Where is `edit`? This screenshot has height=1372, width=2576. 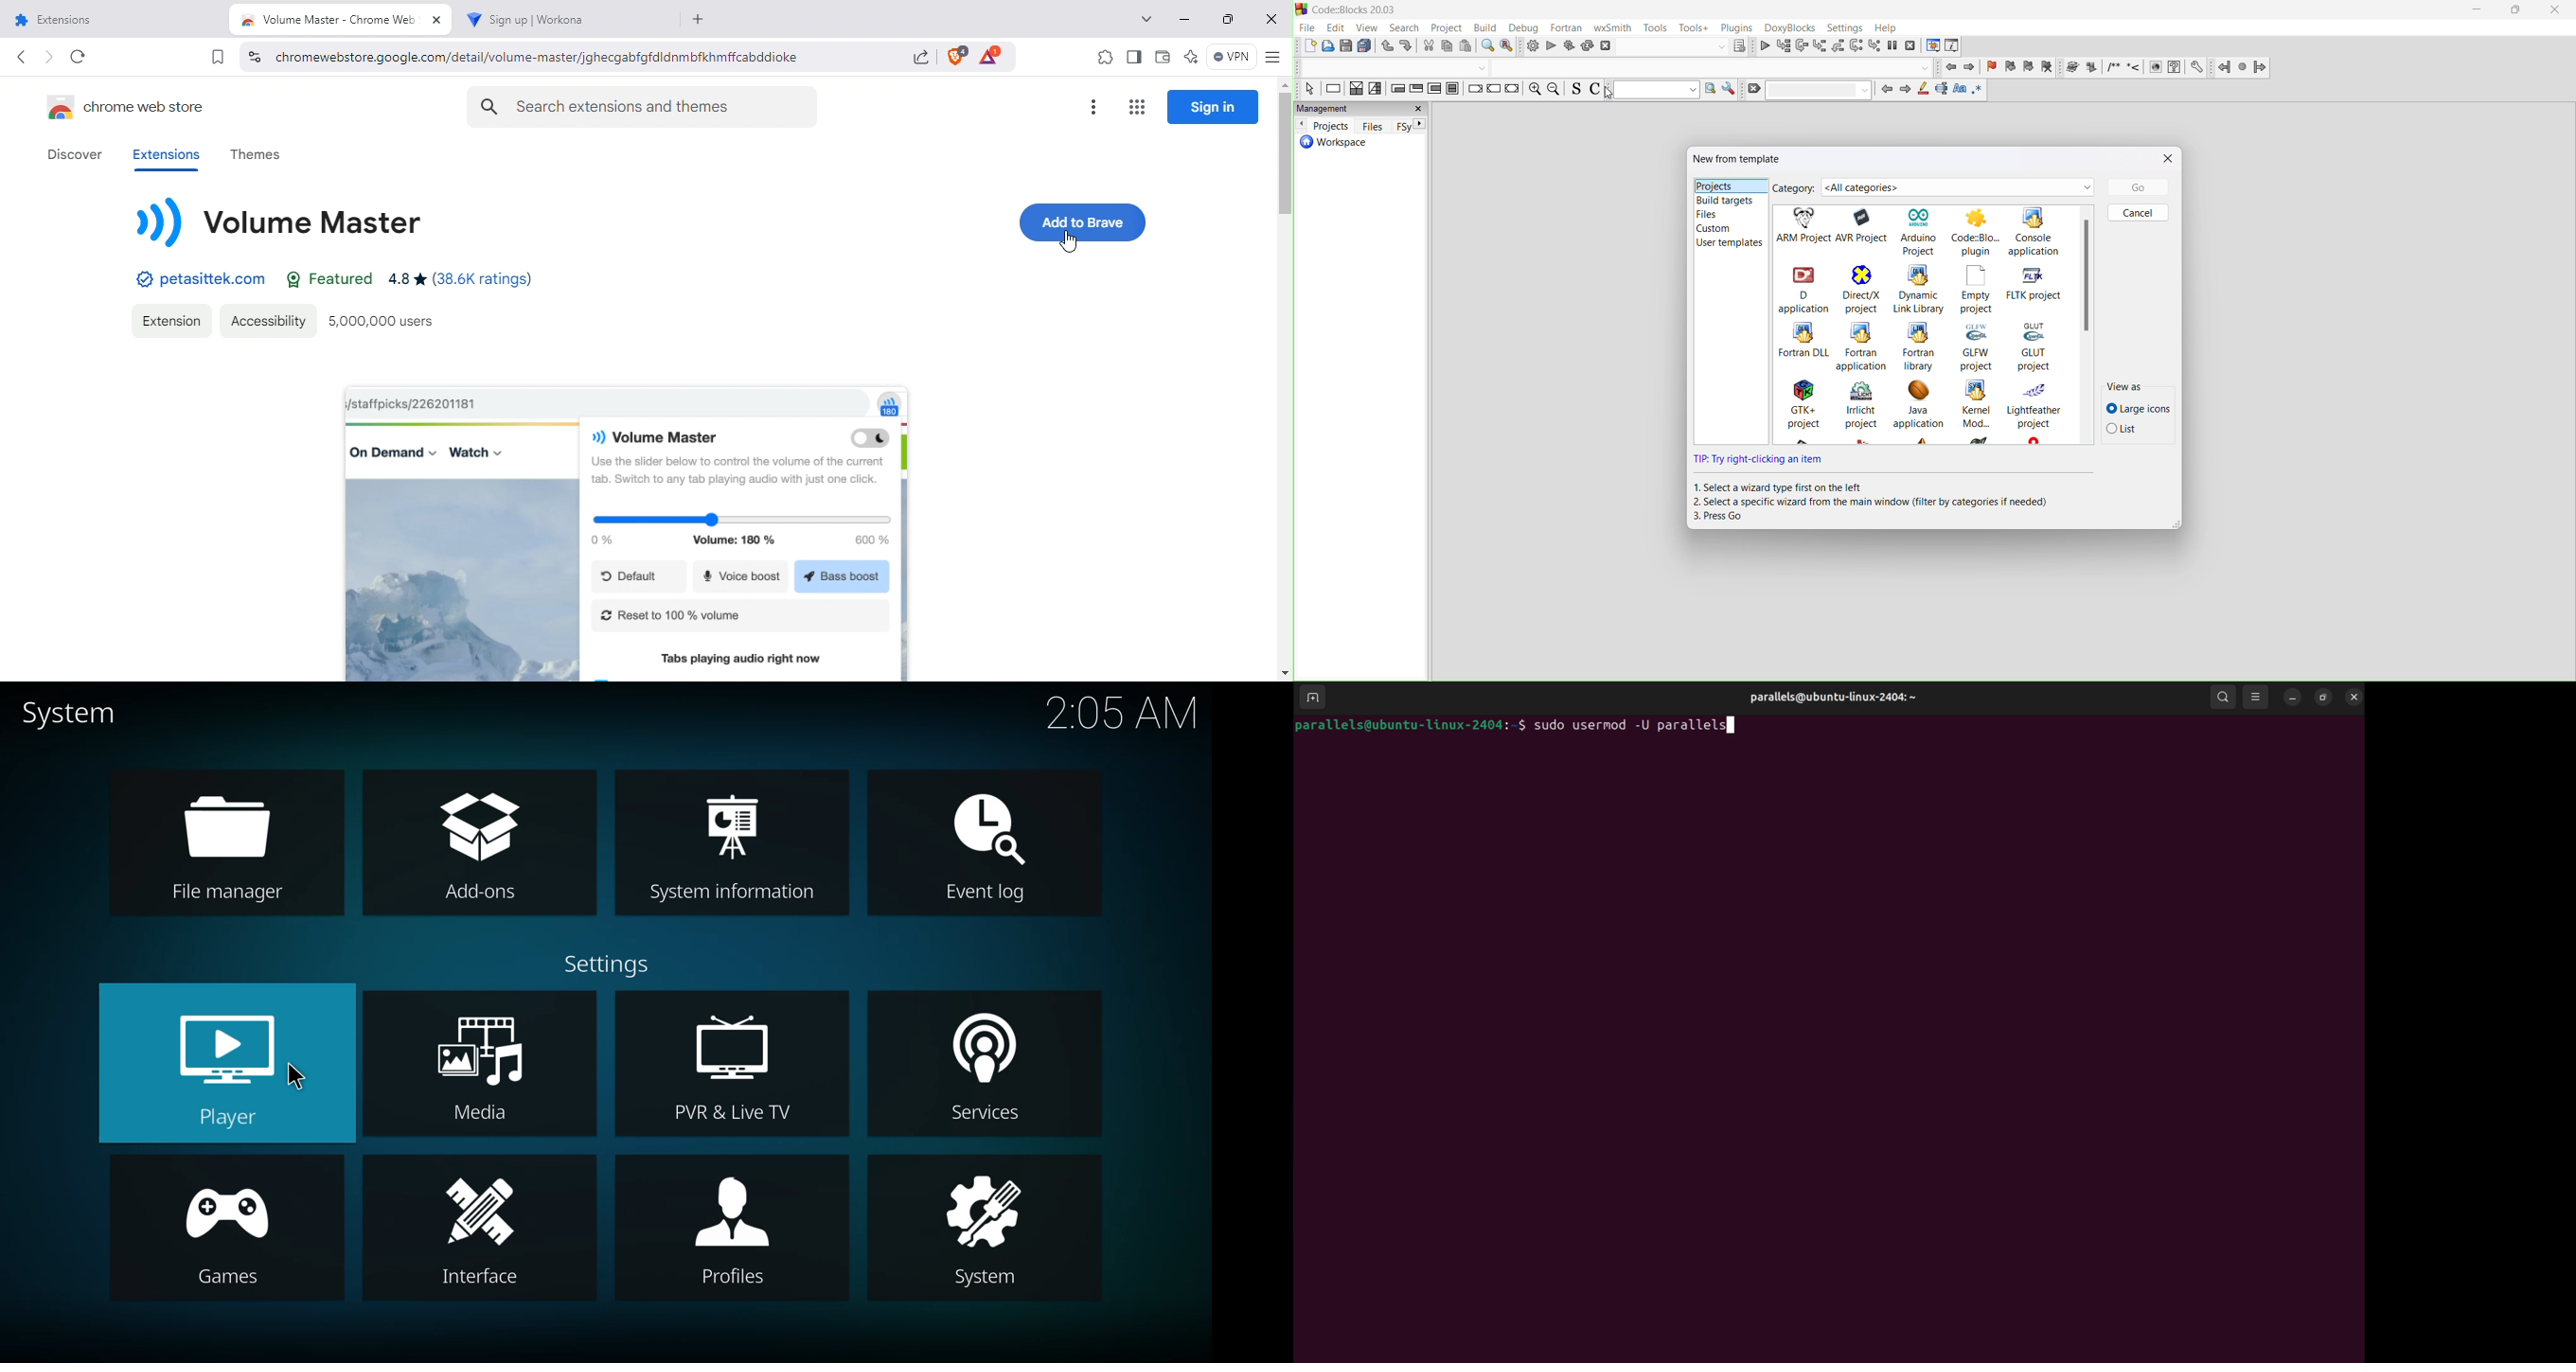
edit is located at coordinates (1335, 28).